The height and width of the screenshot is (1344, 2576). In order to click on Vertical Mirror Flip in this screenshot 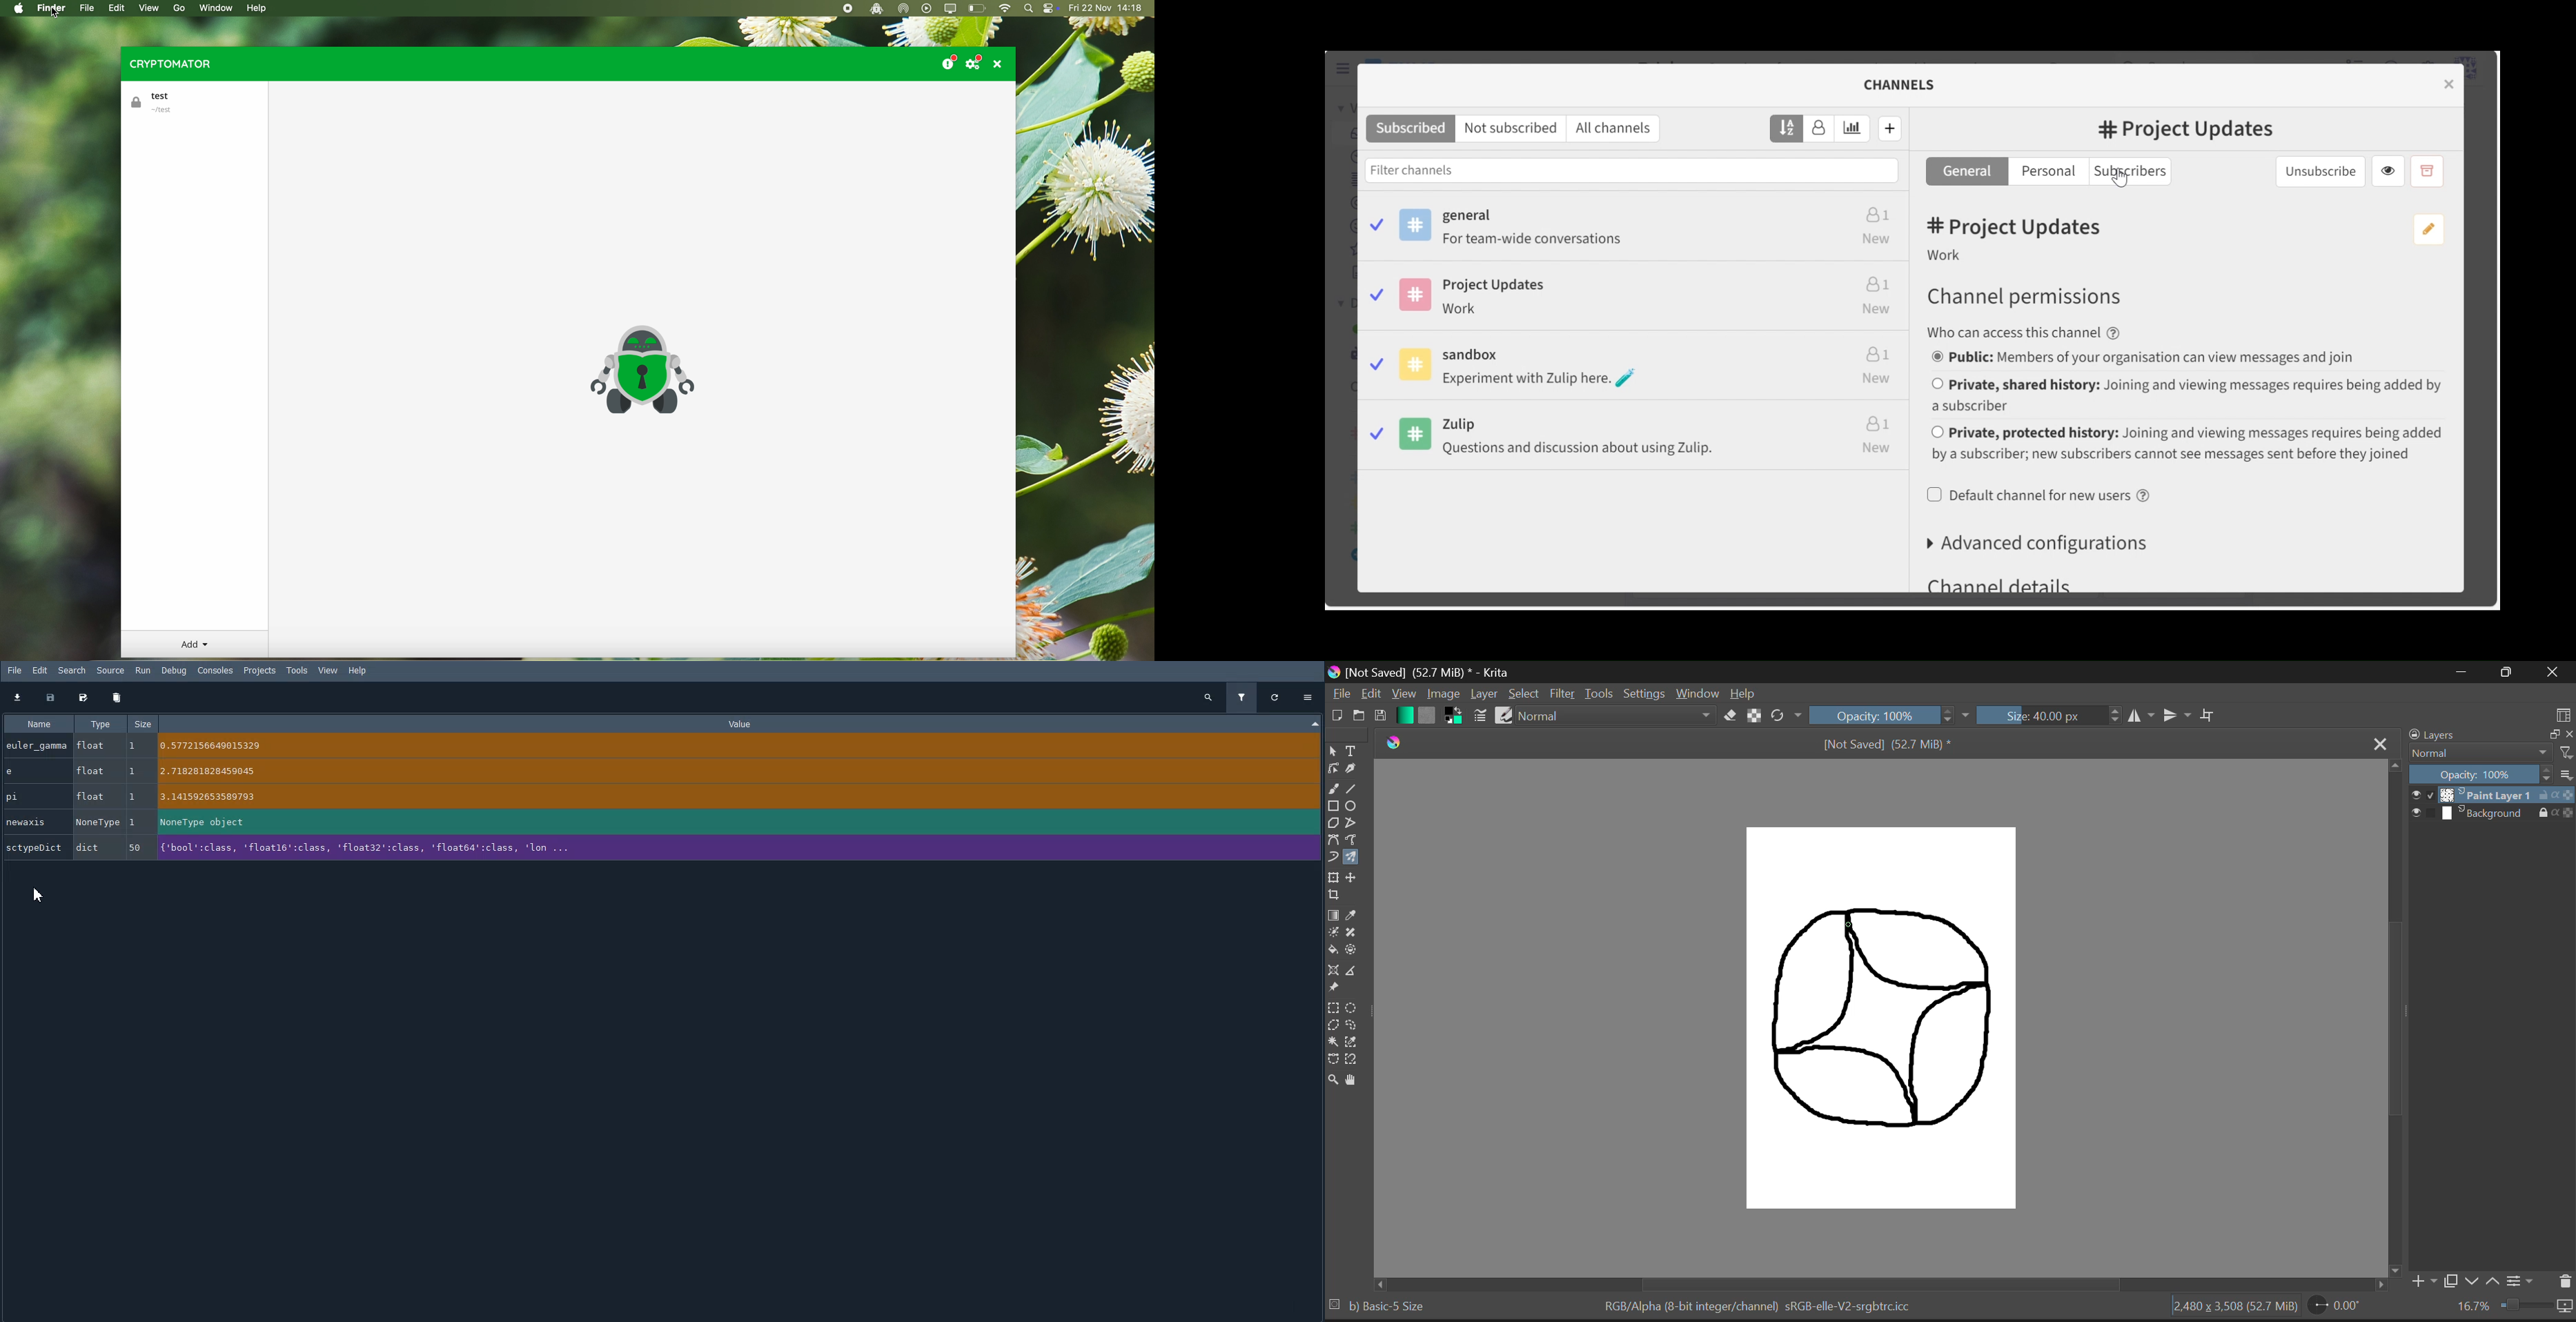, I will do `click(2143, 716)`.